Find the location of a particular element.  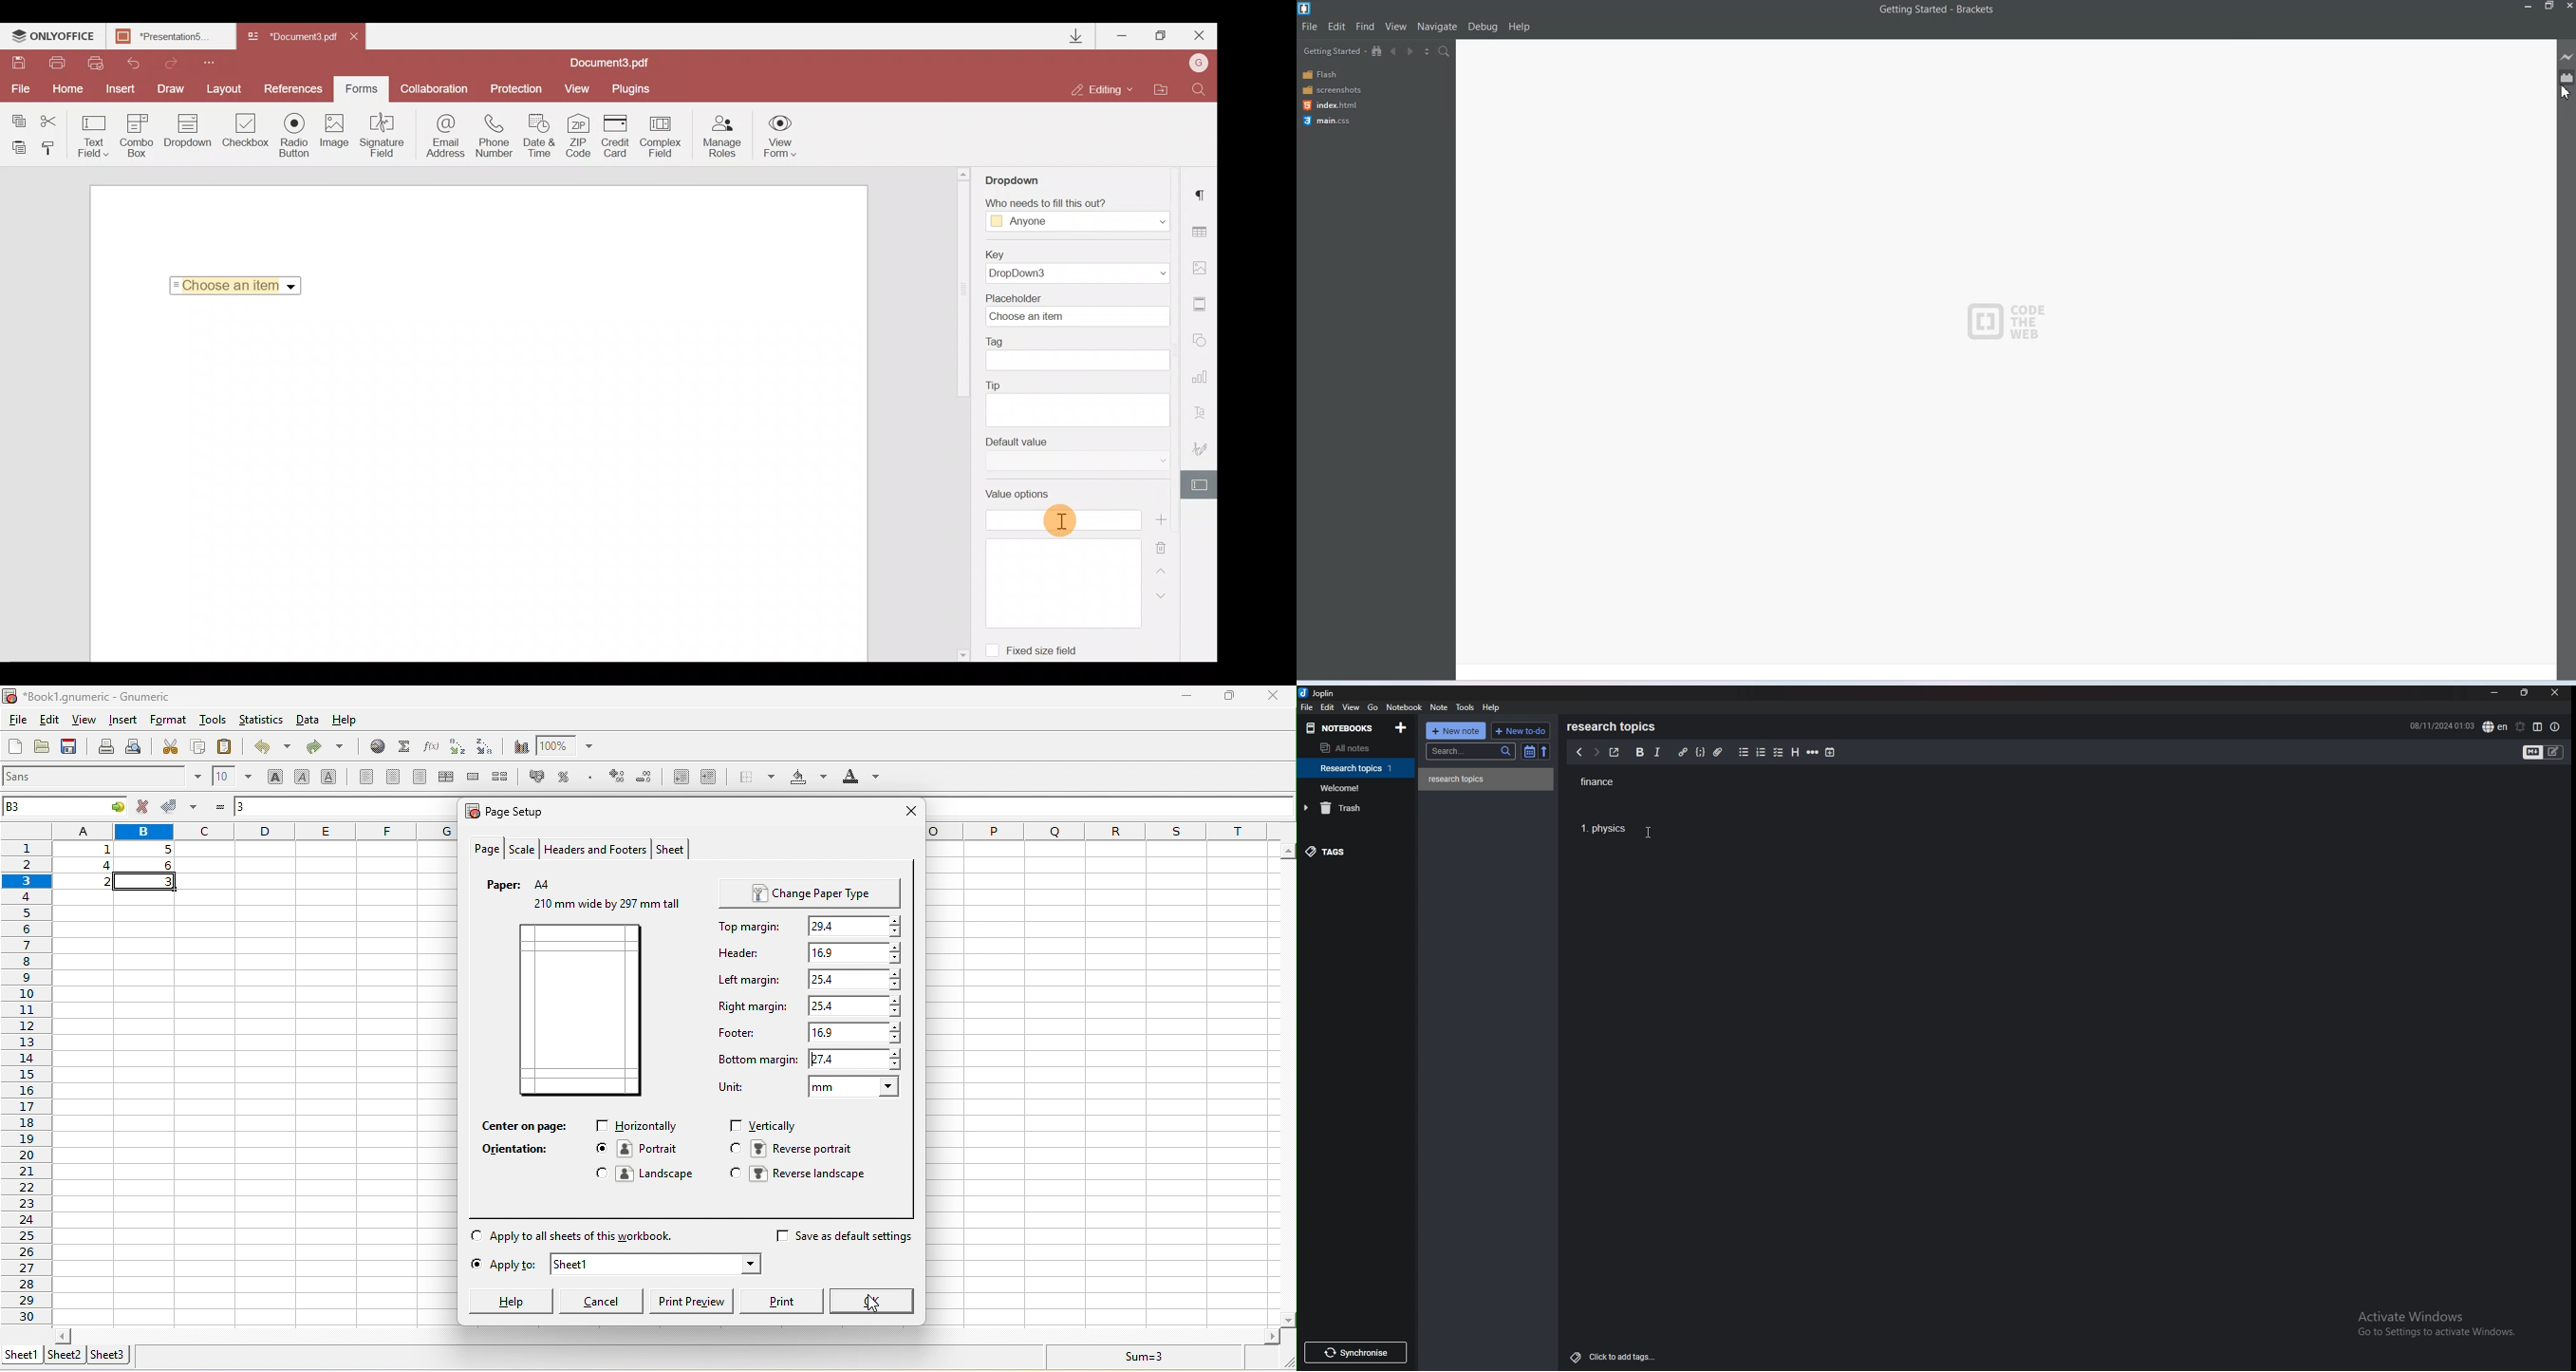

right margine is located at coordinates (749, 1003).